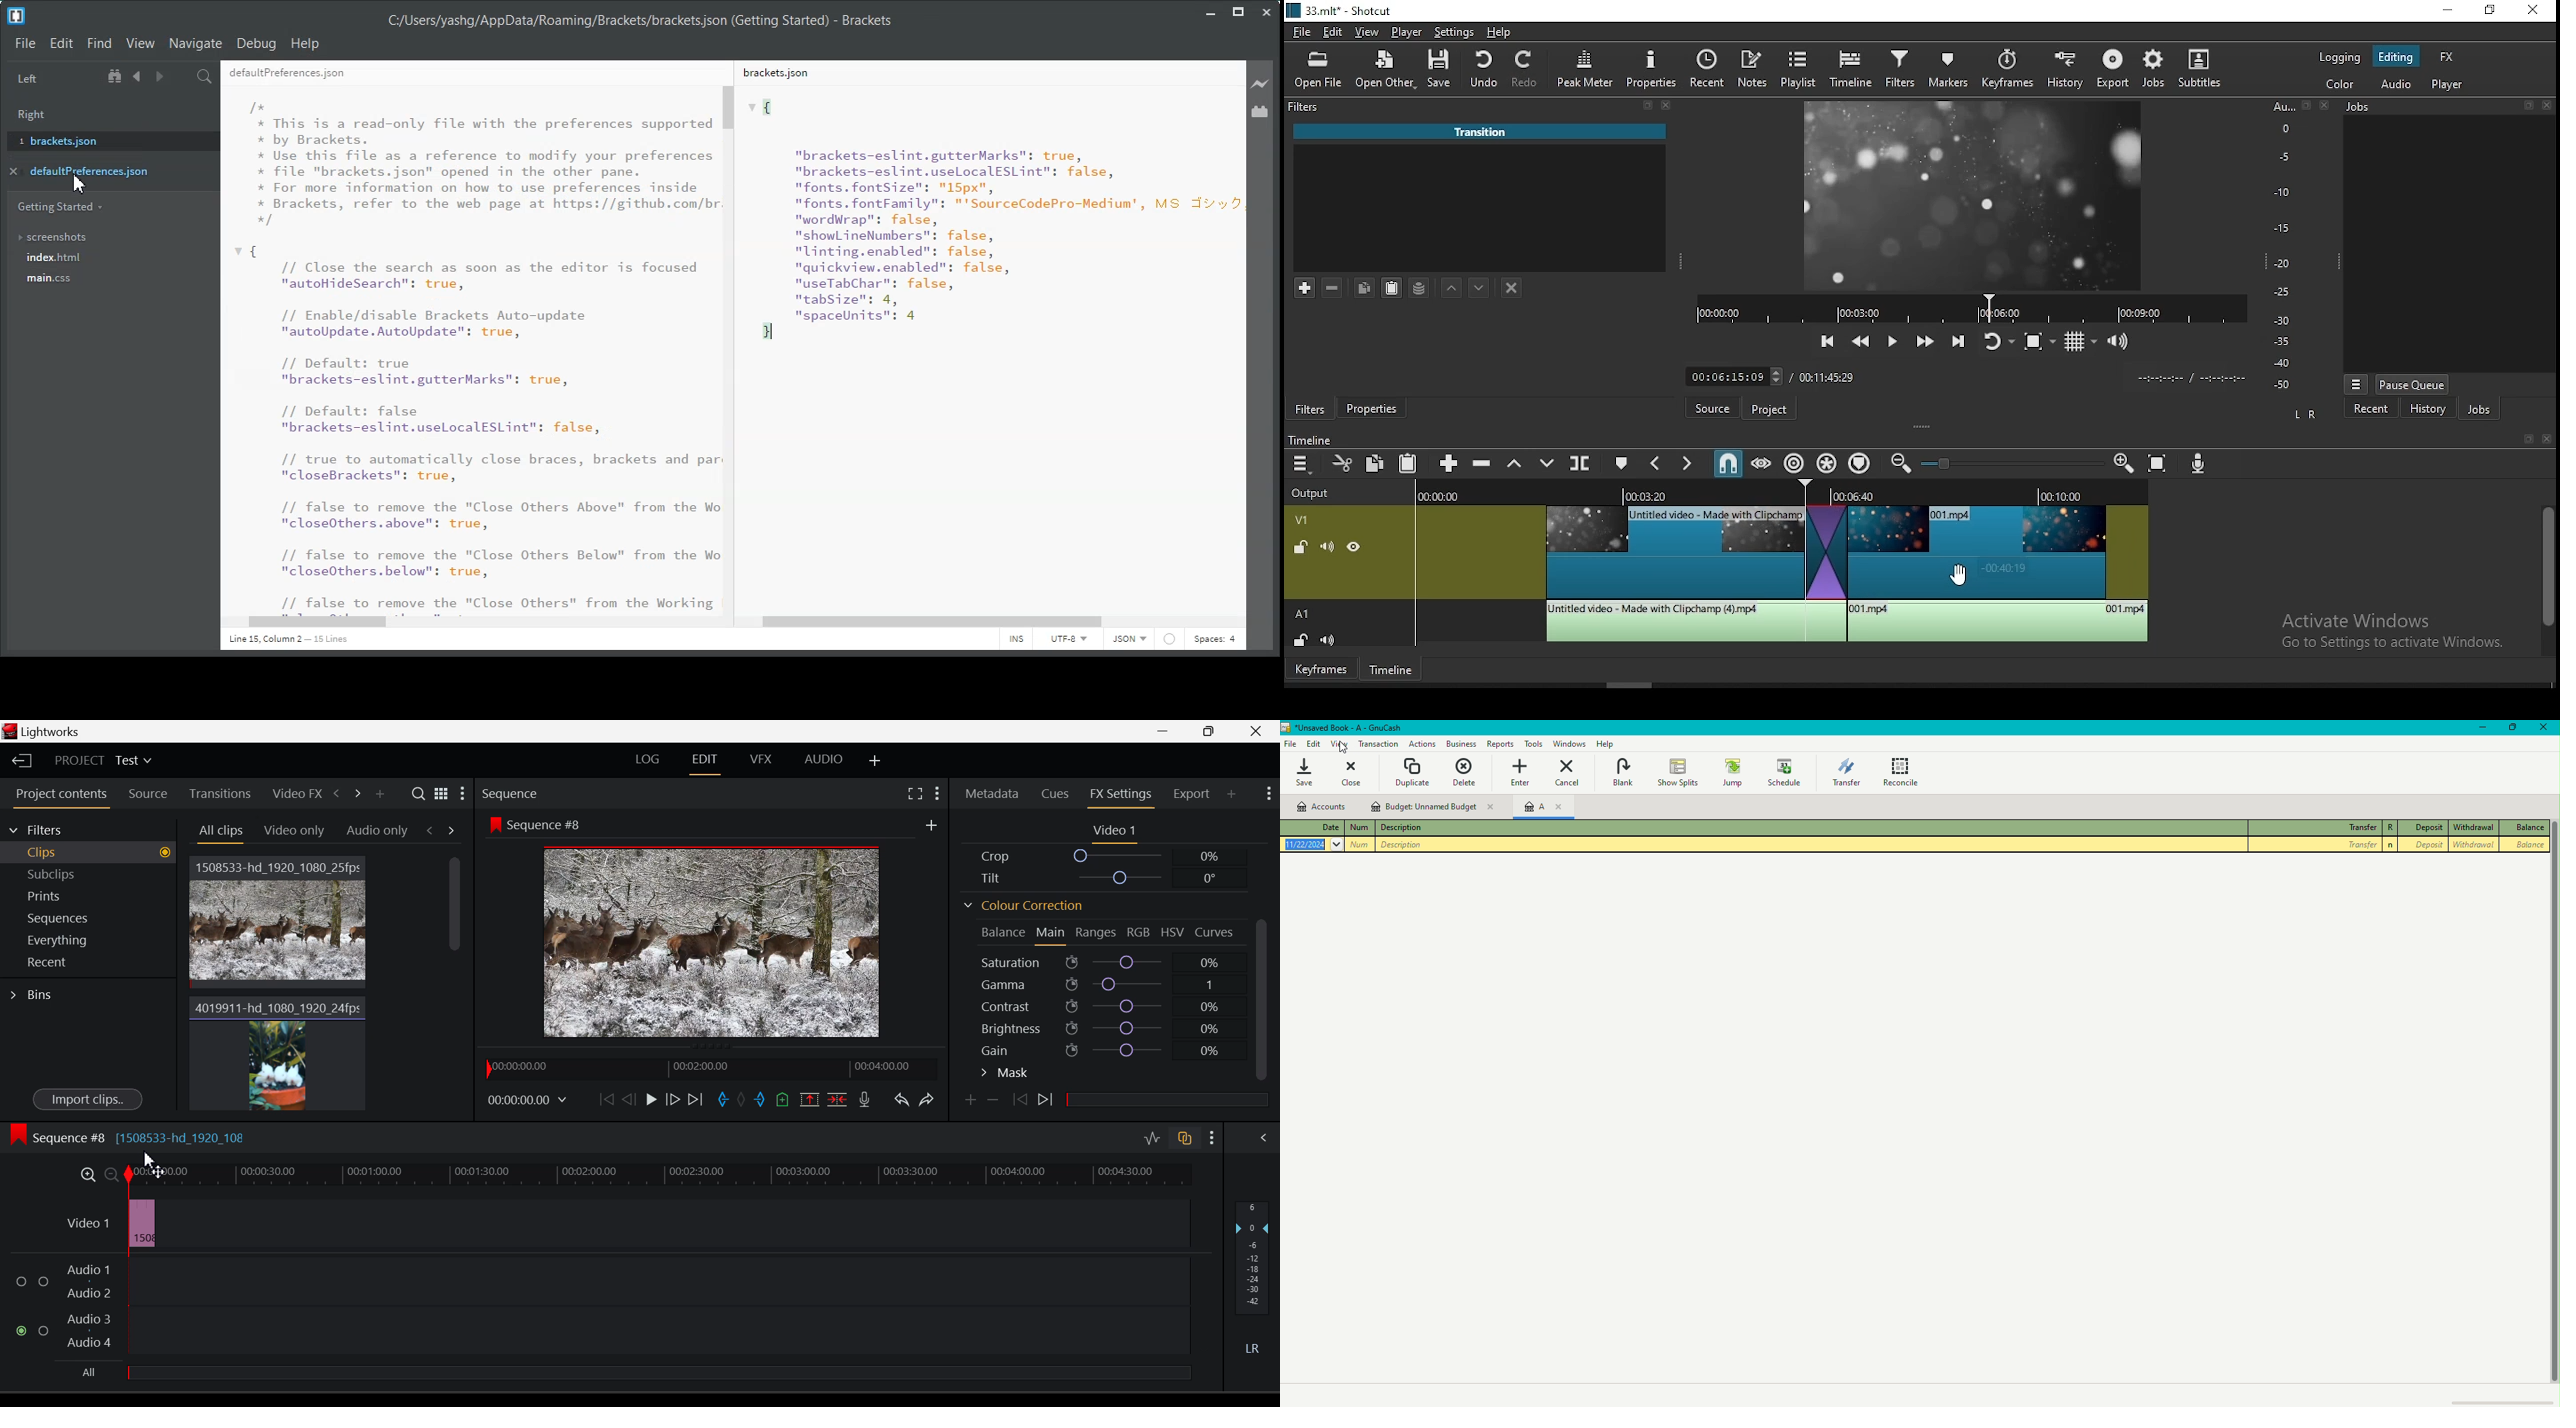  I want to click on Ranges, so click(1096, 933).